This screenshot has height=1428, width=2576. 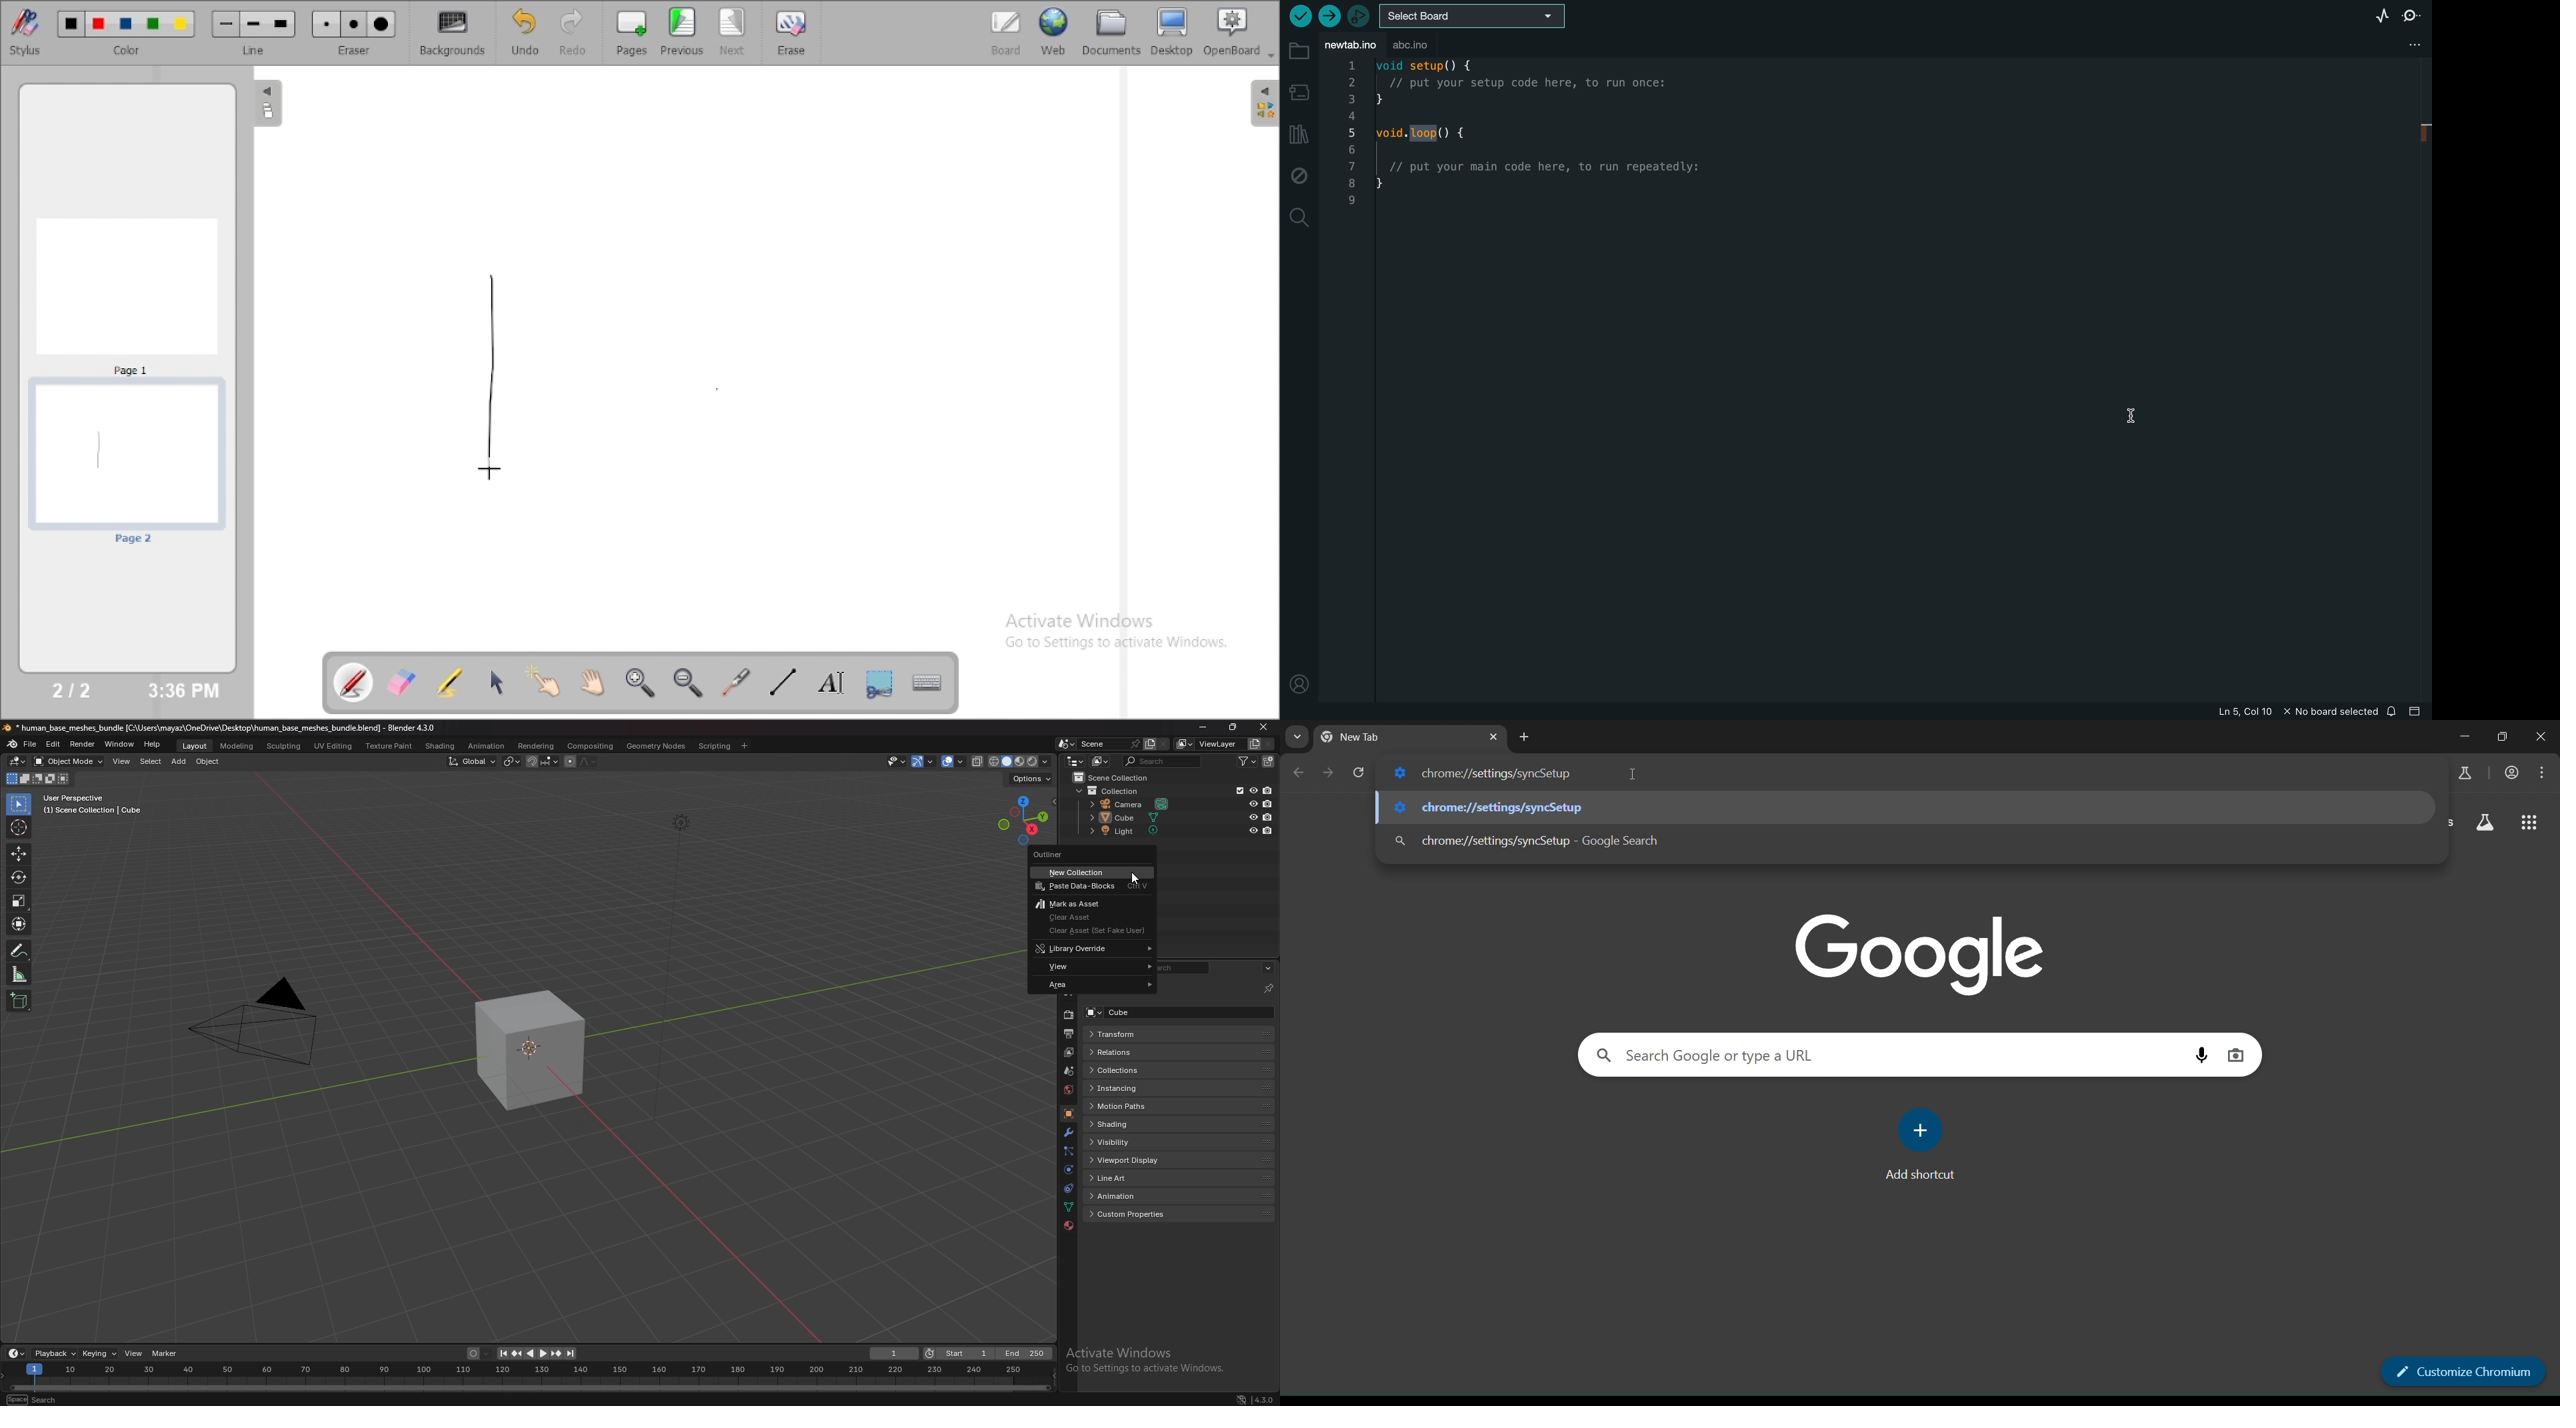 What do you see at coordinates (1270, 761) in the screenshot?
I see `new collection` at bounding box center [1270, 761].